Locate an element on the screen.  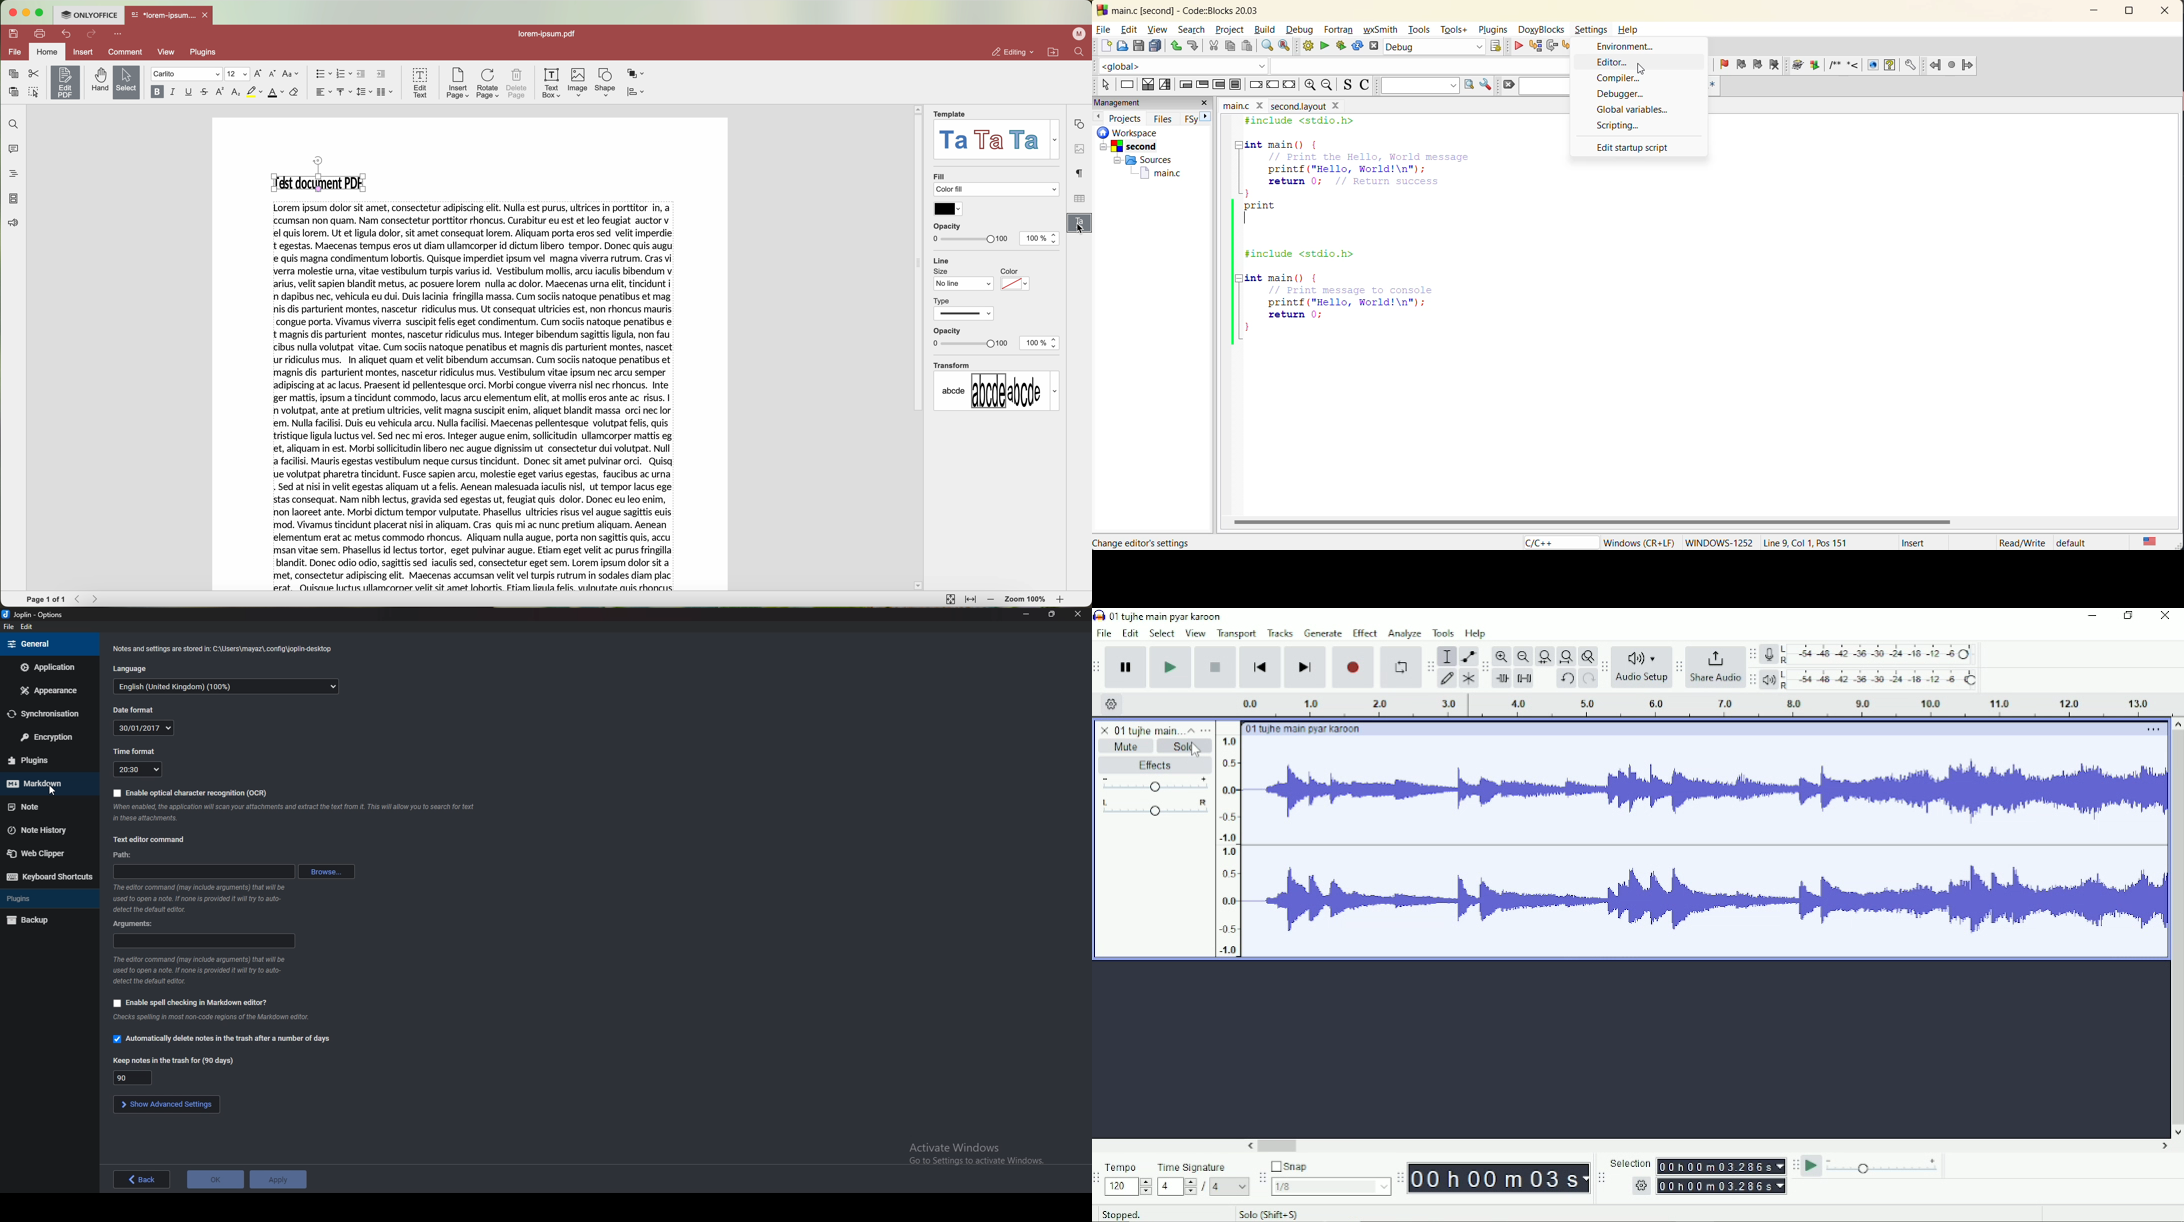
image settings is located at coordinates (1079, 148).